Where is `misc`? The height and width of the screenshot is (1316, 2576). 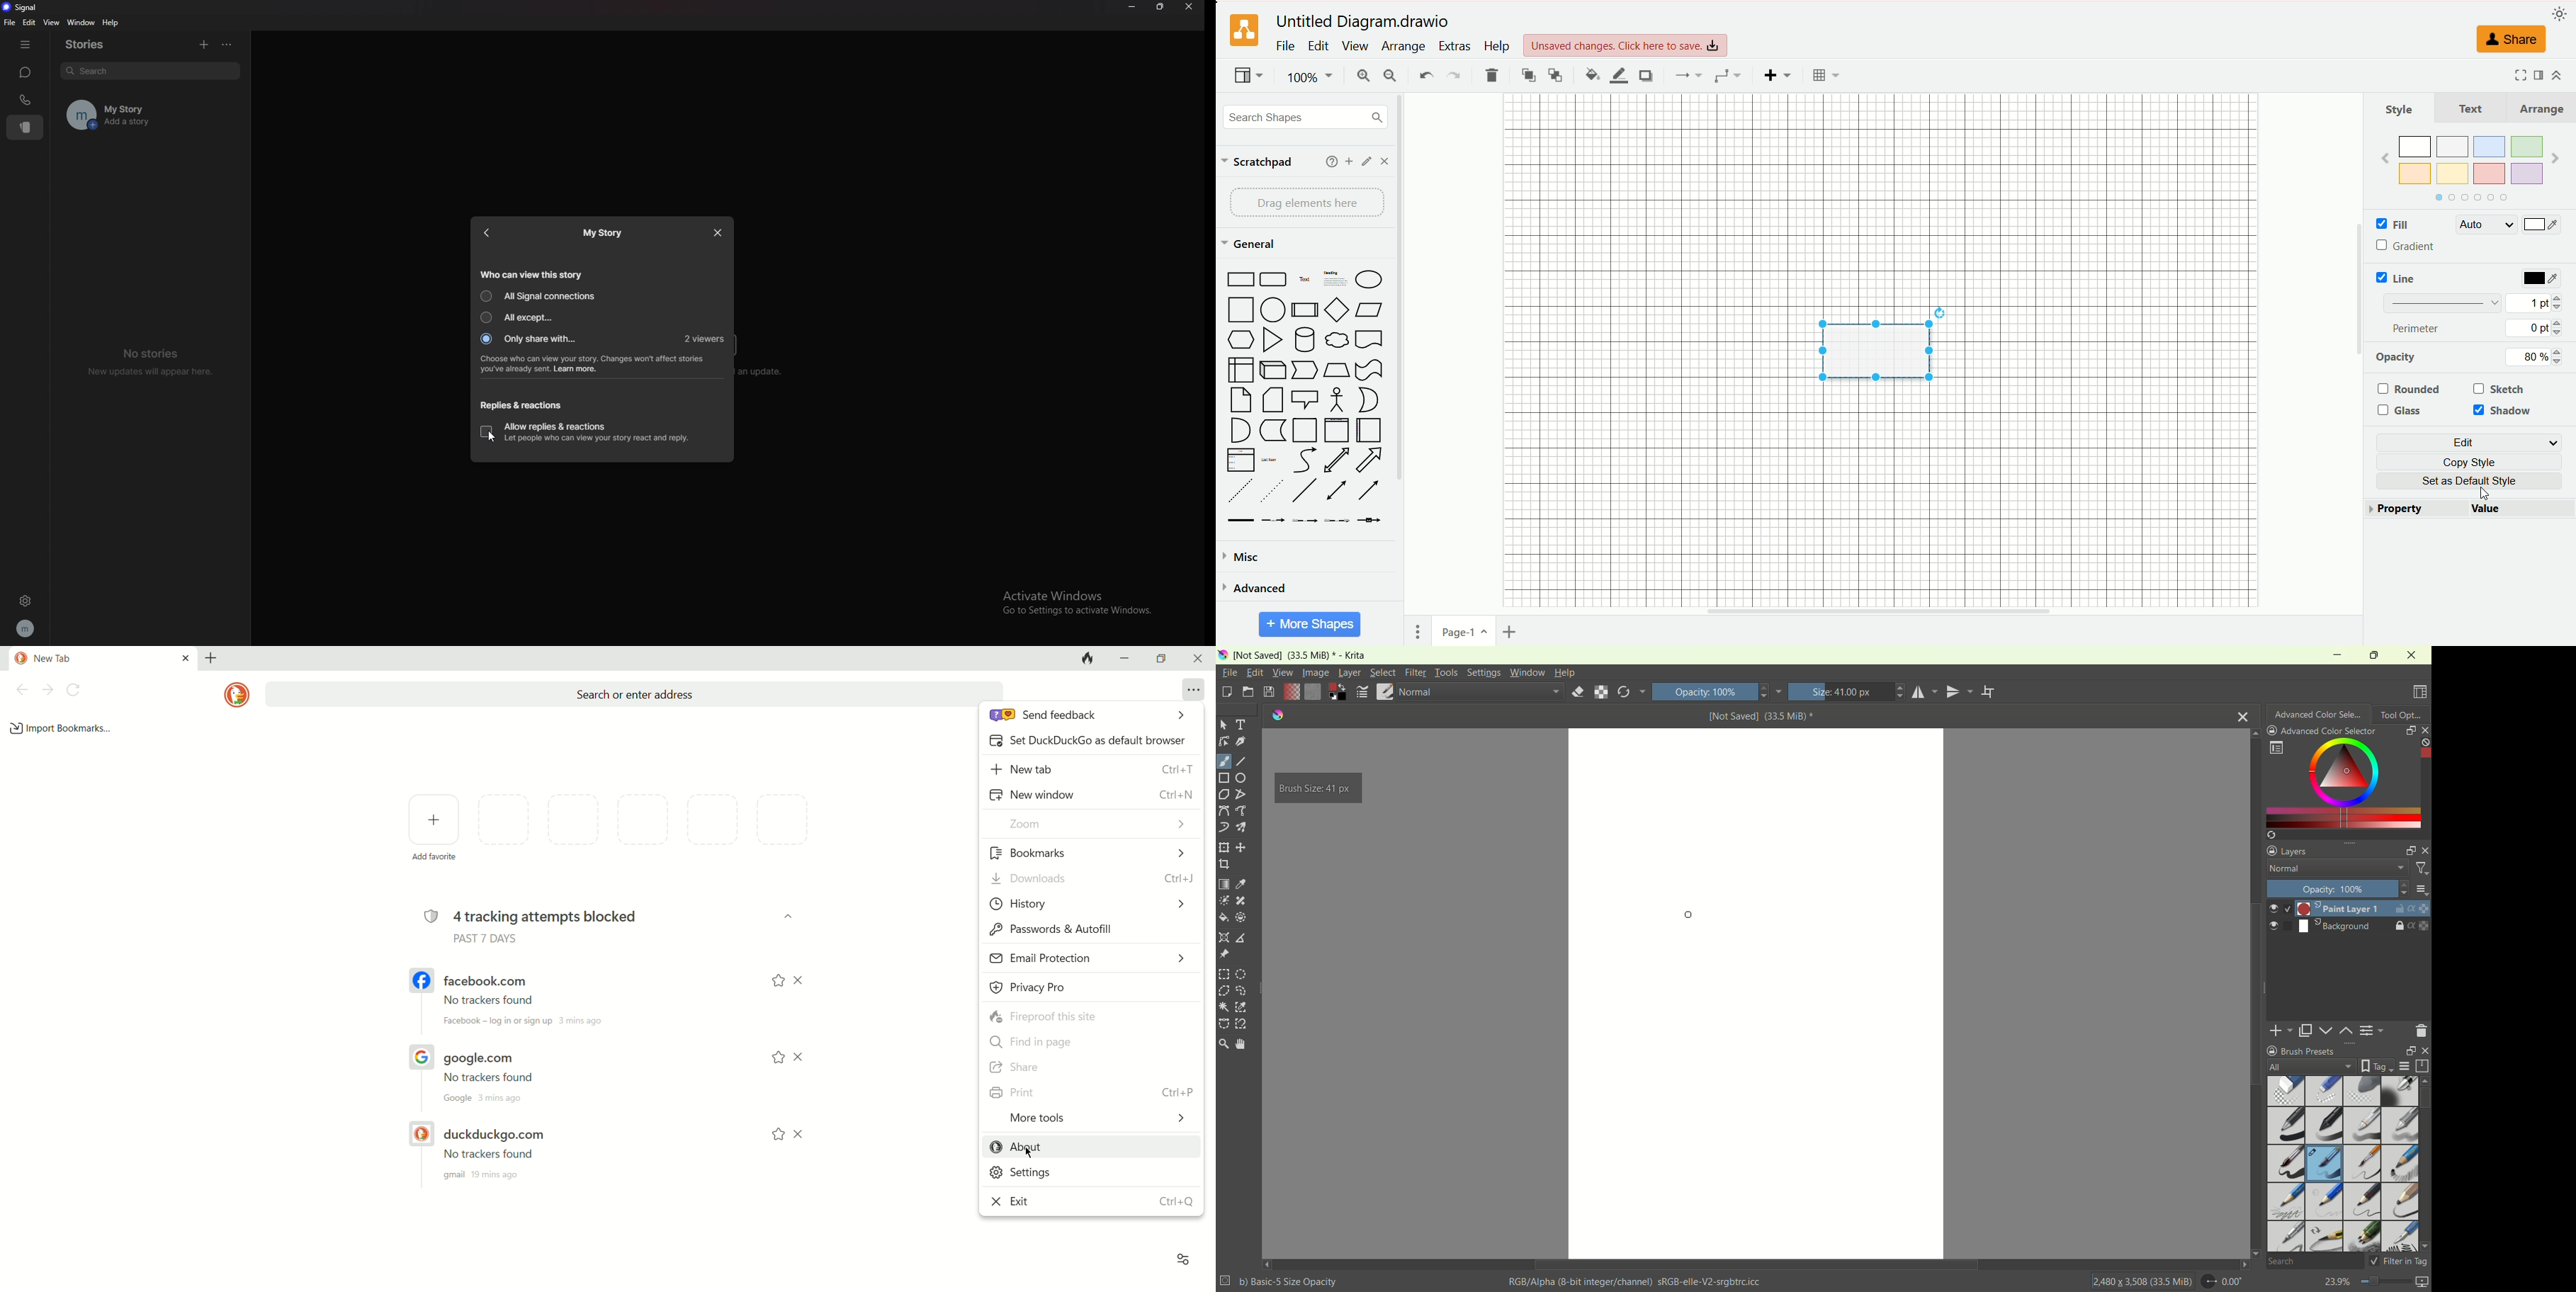
misc is located at coordinates (1243, 557).